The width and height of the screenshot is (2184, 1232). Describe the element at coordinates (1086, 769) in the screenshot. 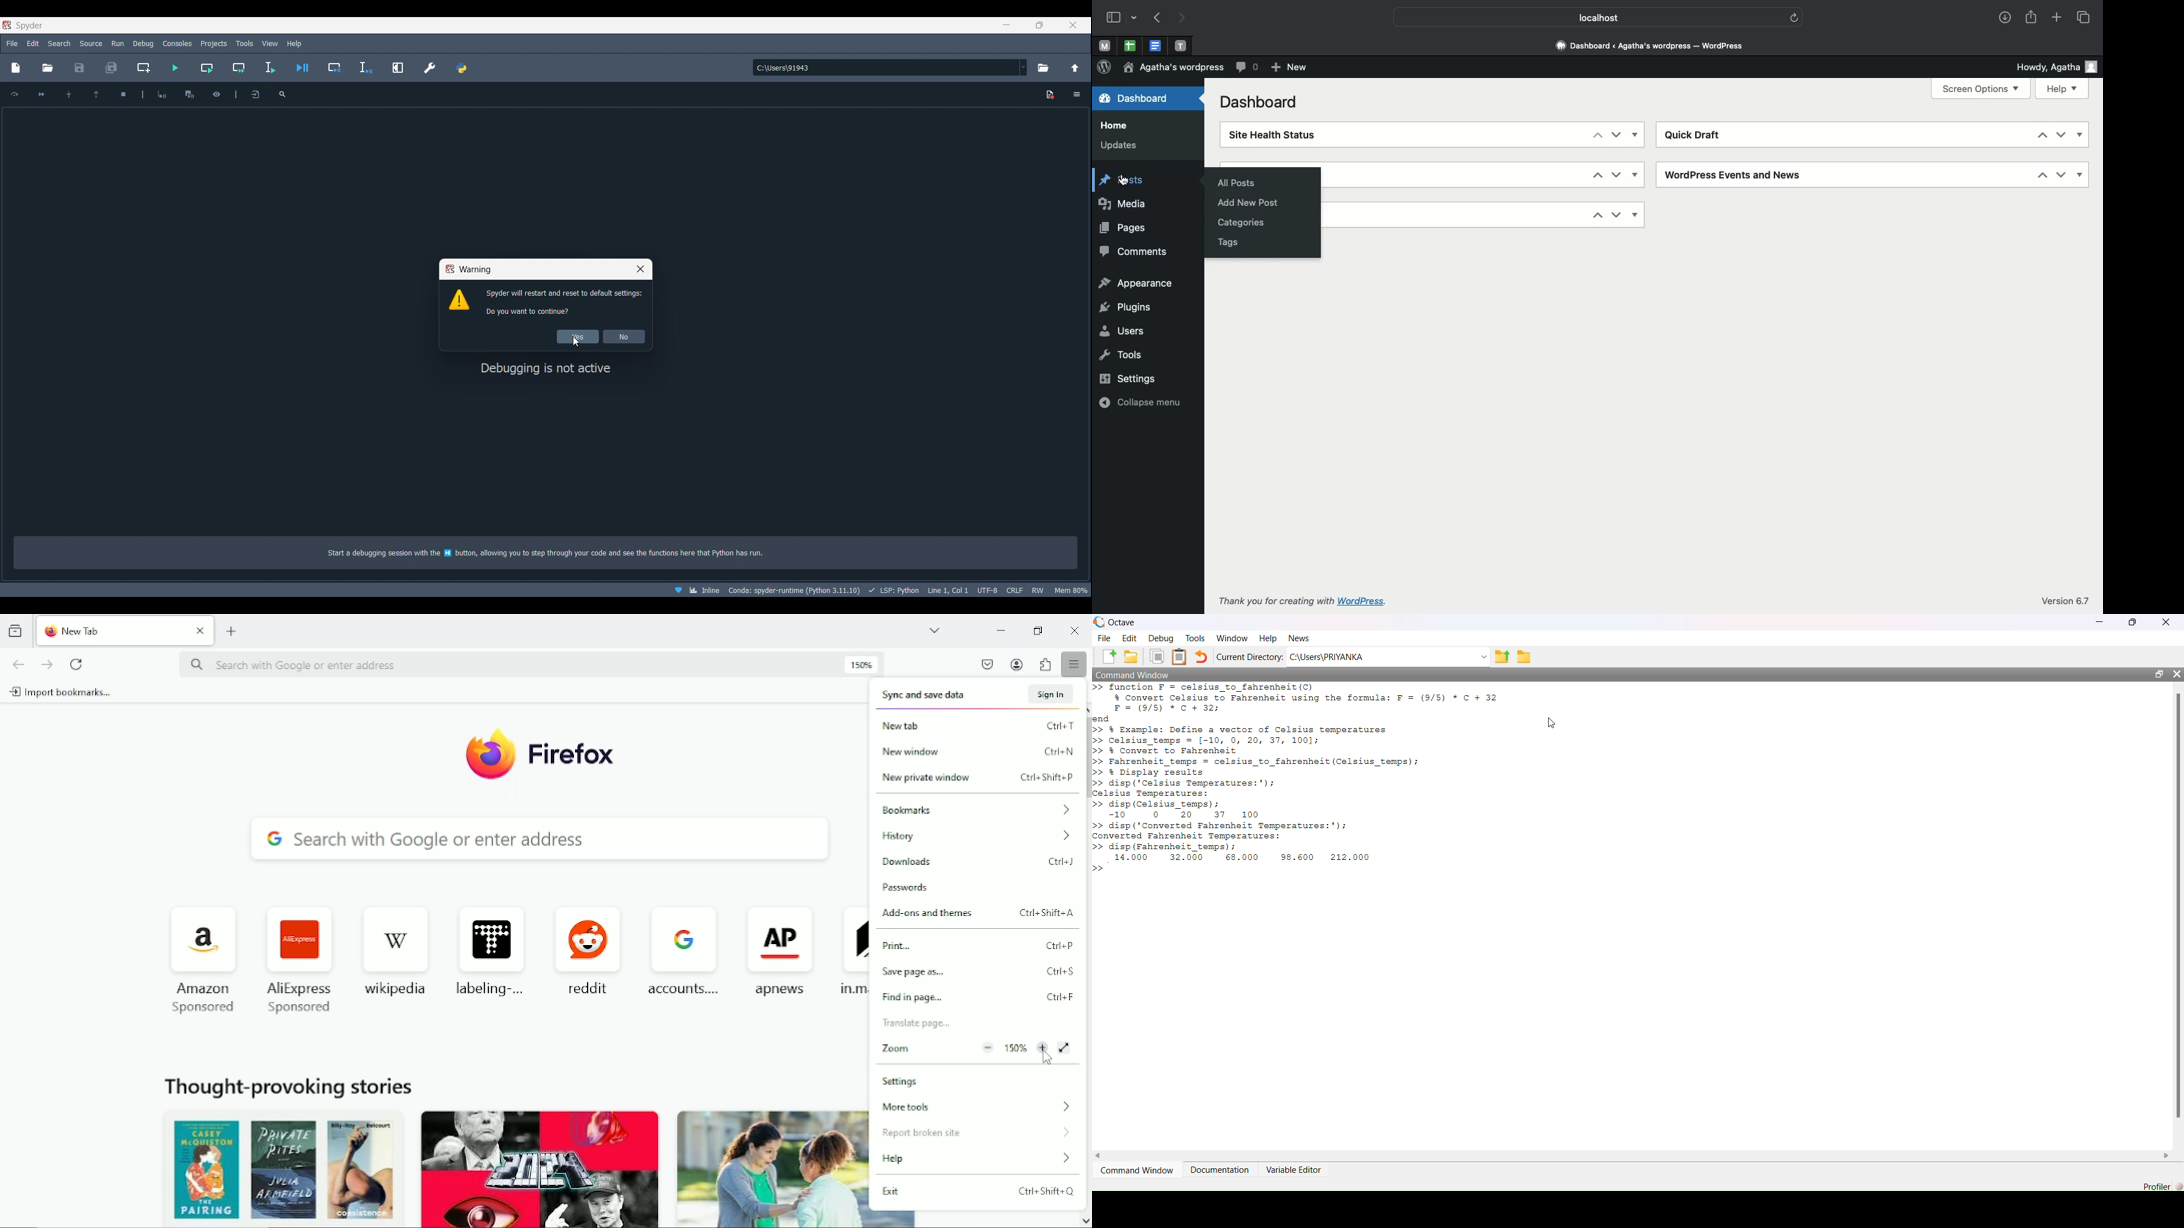

I see `Vertical scrollbar` at that location.